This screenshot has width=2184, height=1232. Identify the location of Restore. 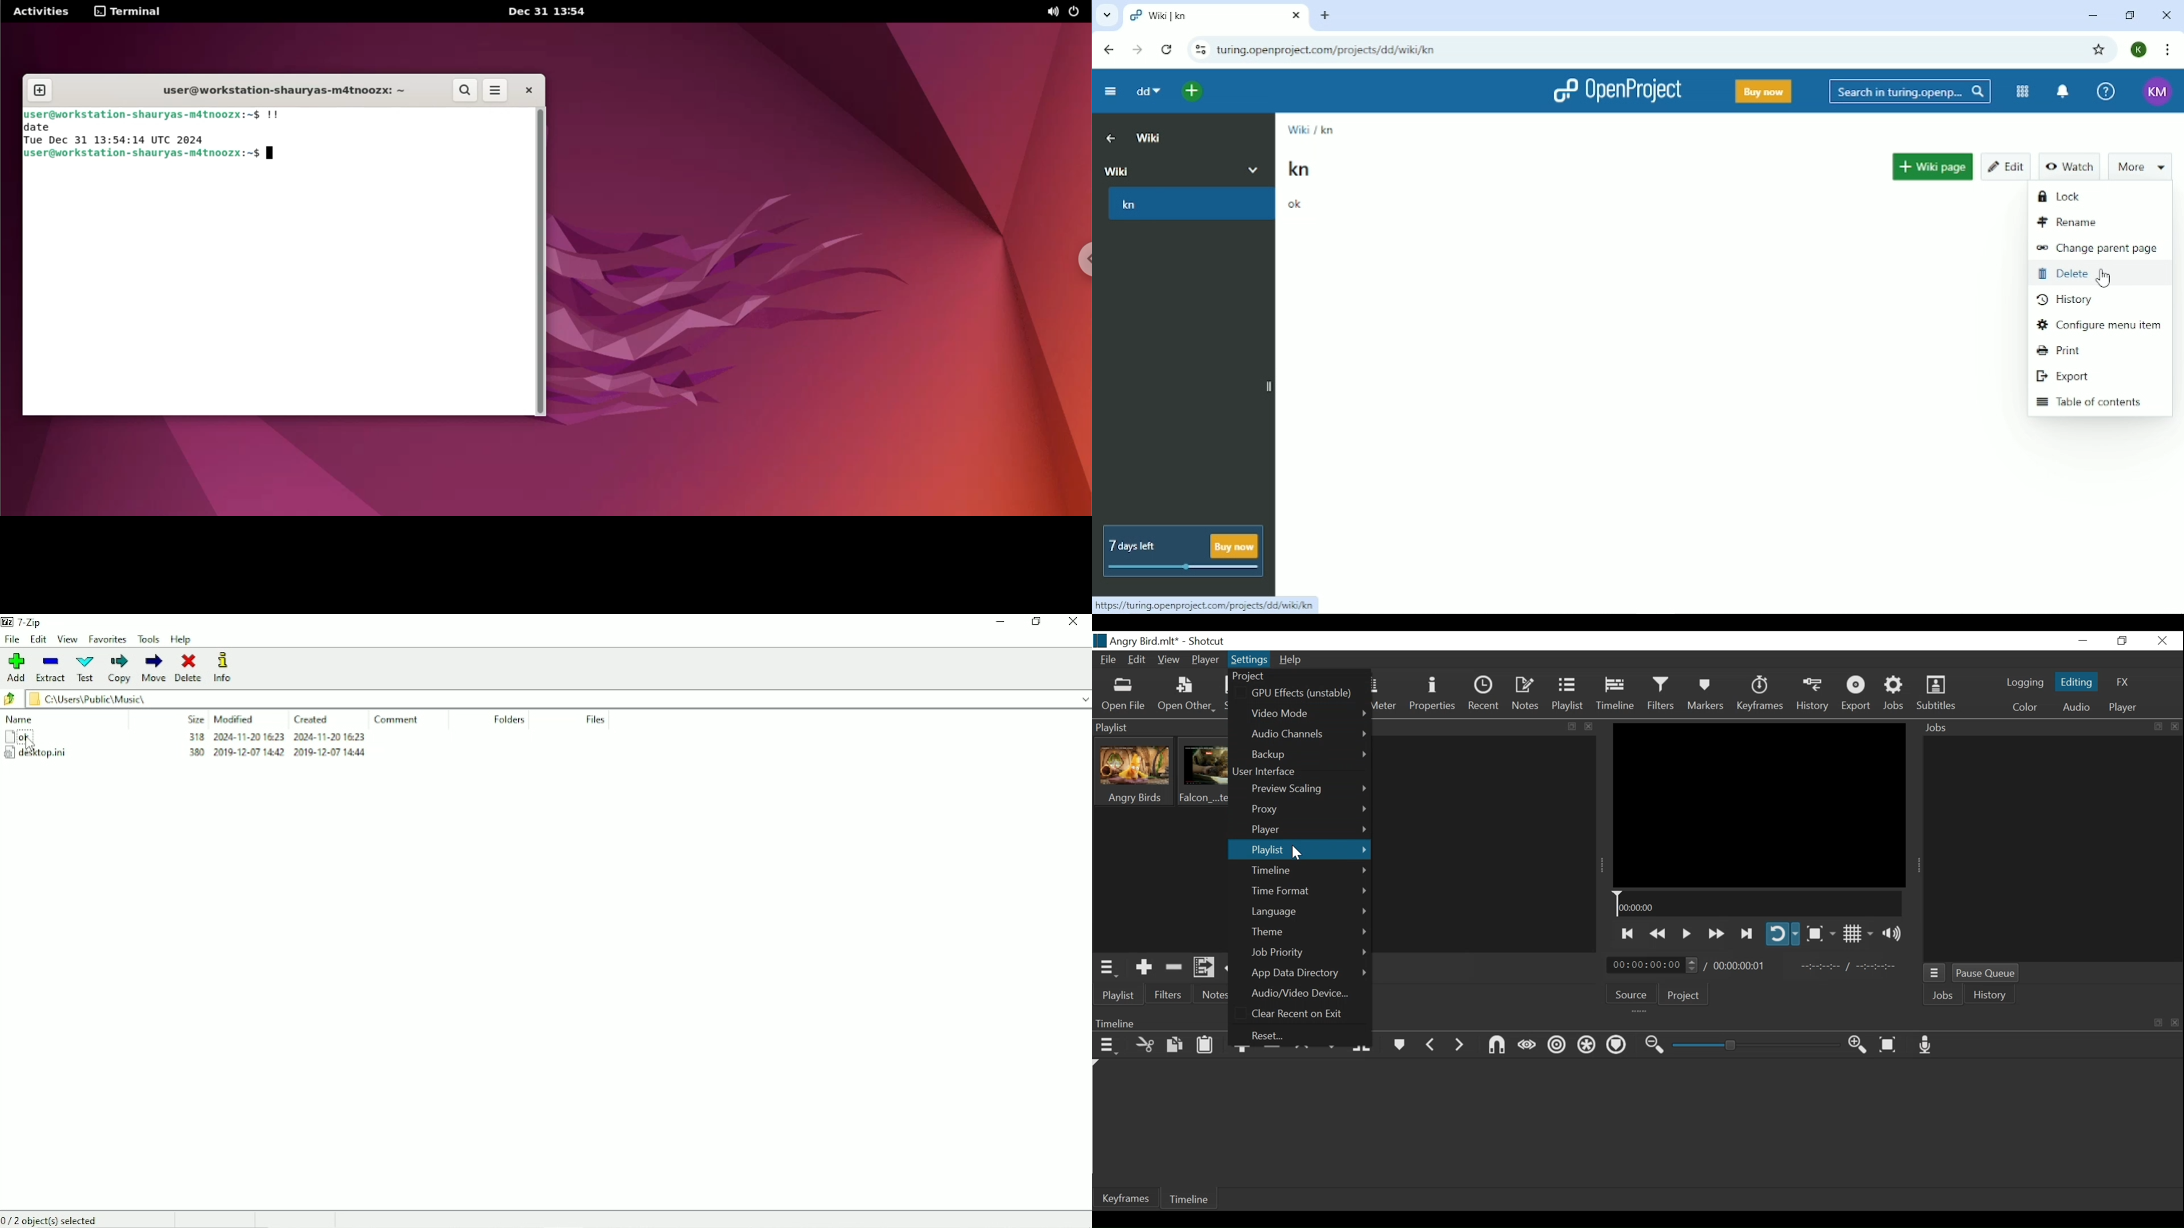
(2122, 641).